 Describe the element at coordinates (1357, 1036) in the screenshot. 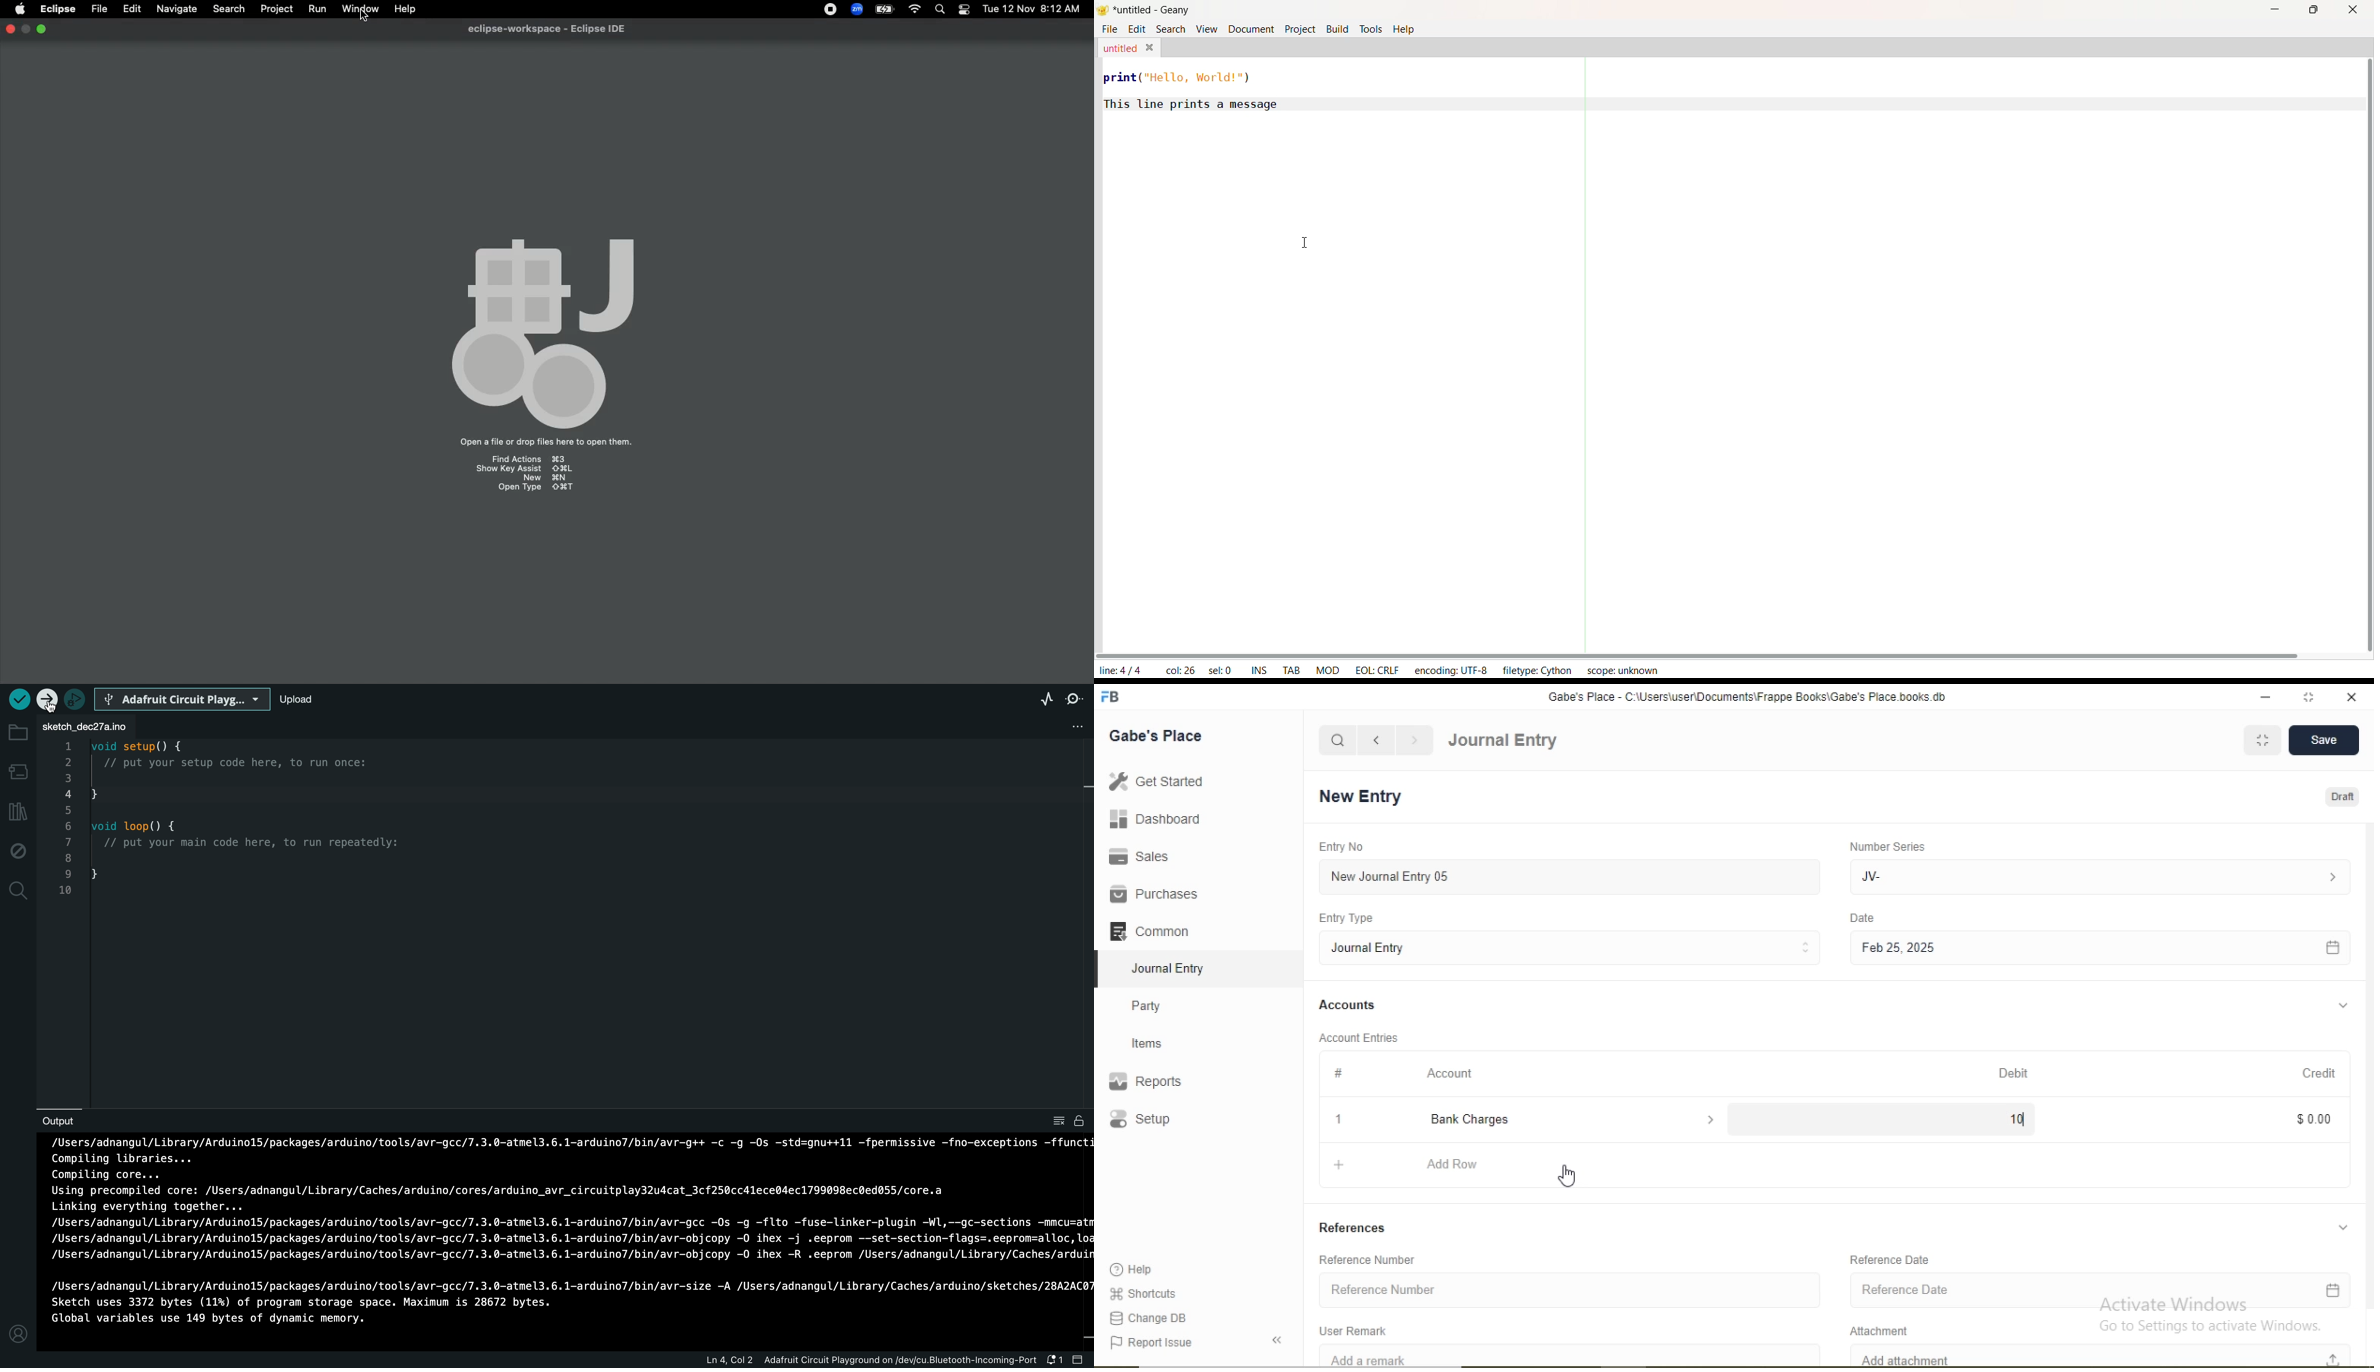

I see `Account Entries` at that location.